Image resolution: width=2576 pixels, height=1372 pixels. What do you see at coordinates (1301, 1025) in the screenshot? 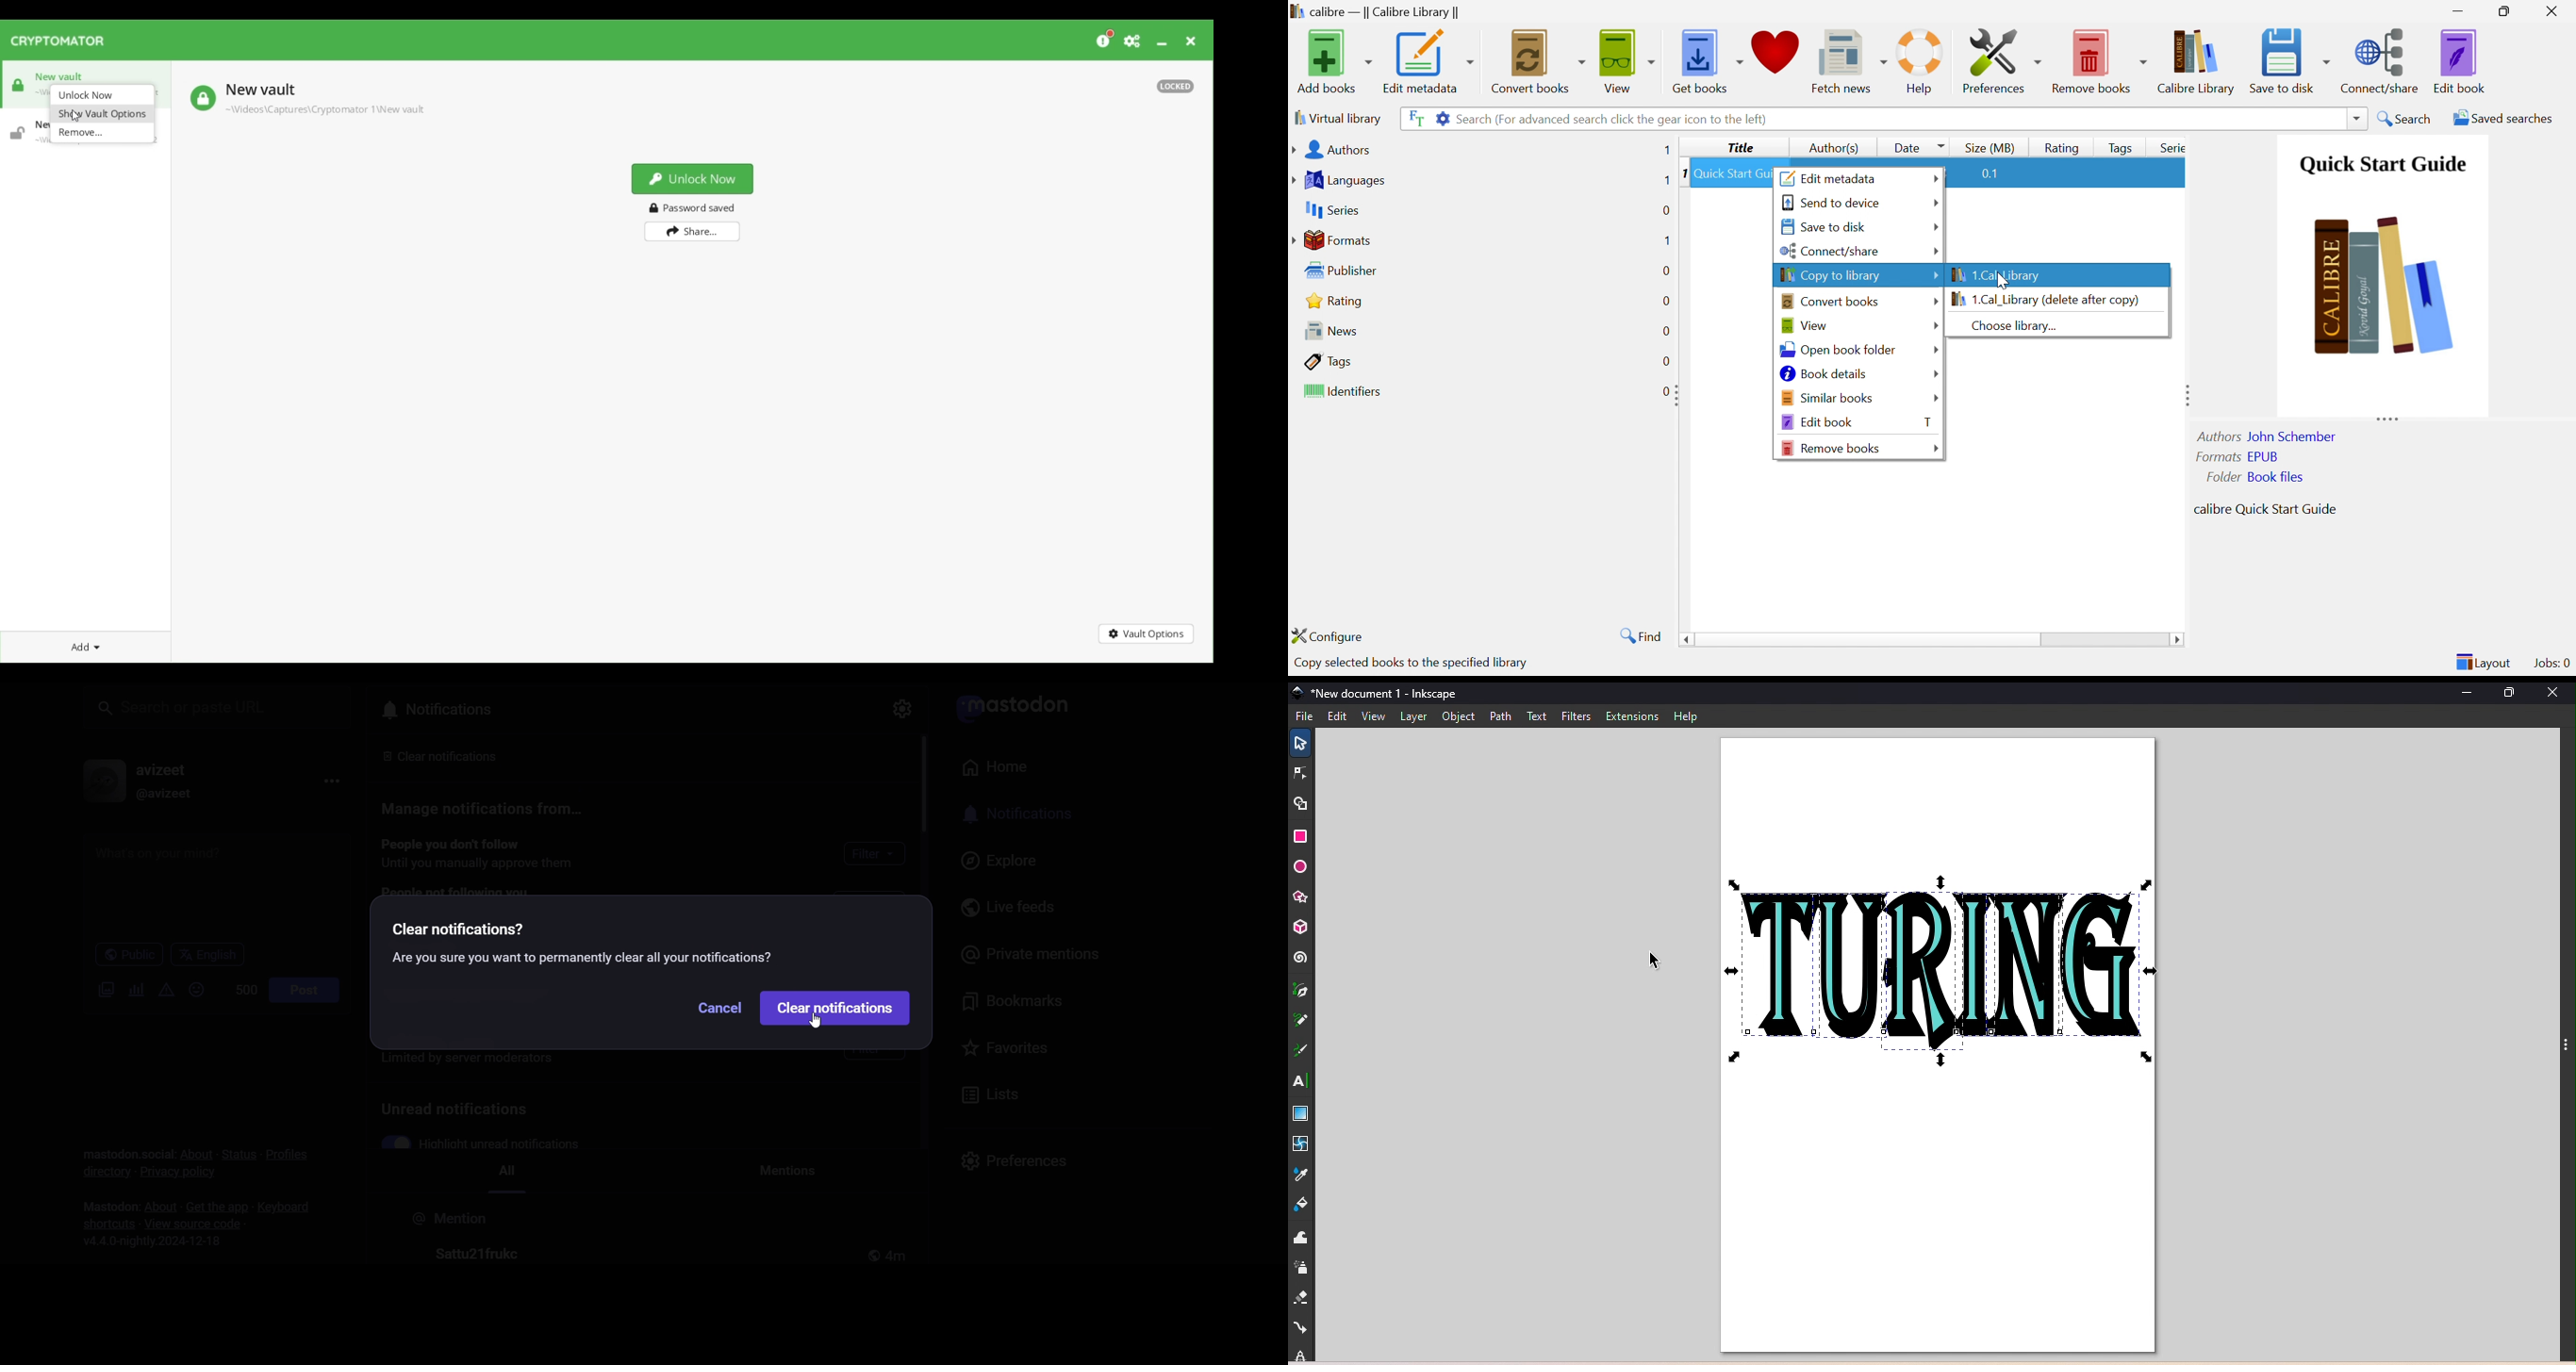
I see `Pencil tool` at bounding box center [1301, 1025].